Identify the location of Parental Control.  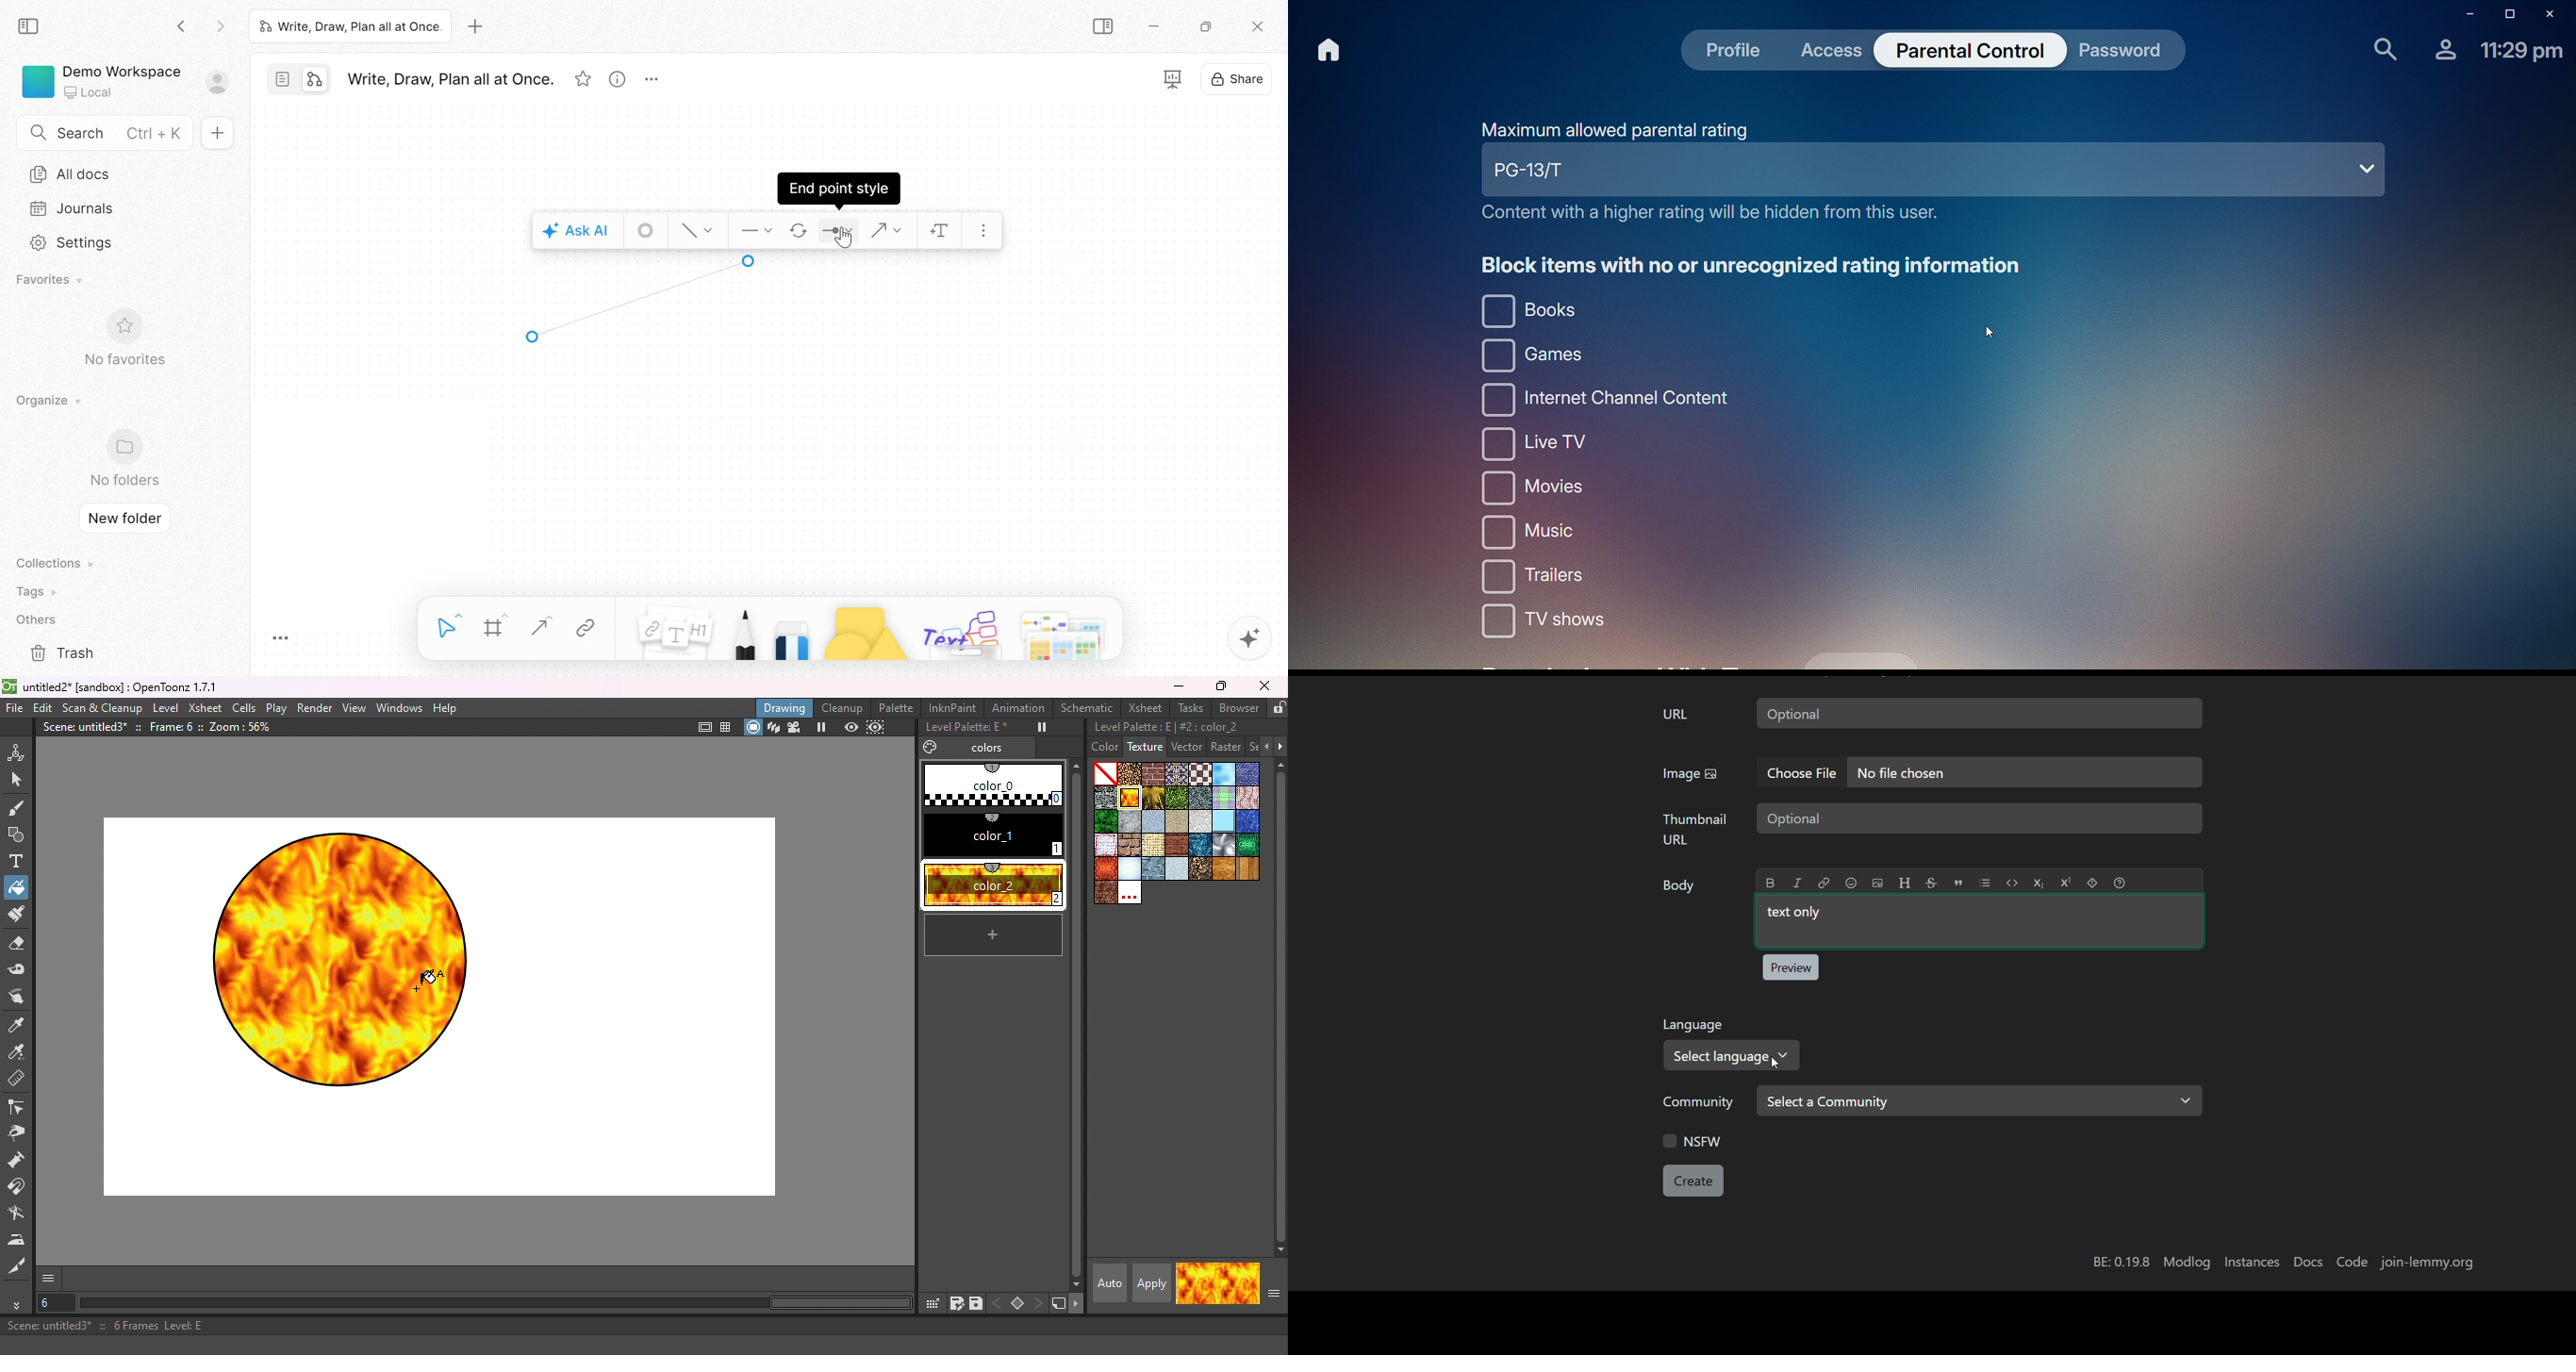
(1968, 52).